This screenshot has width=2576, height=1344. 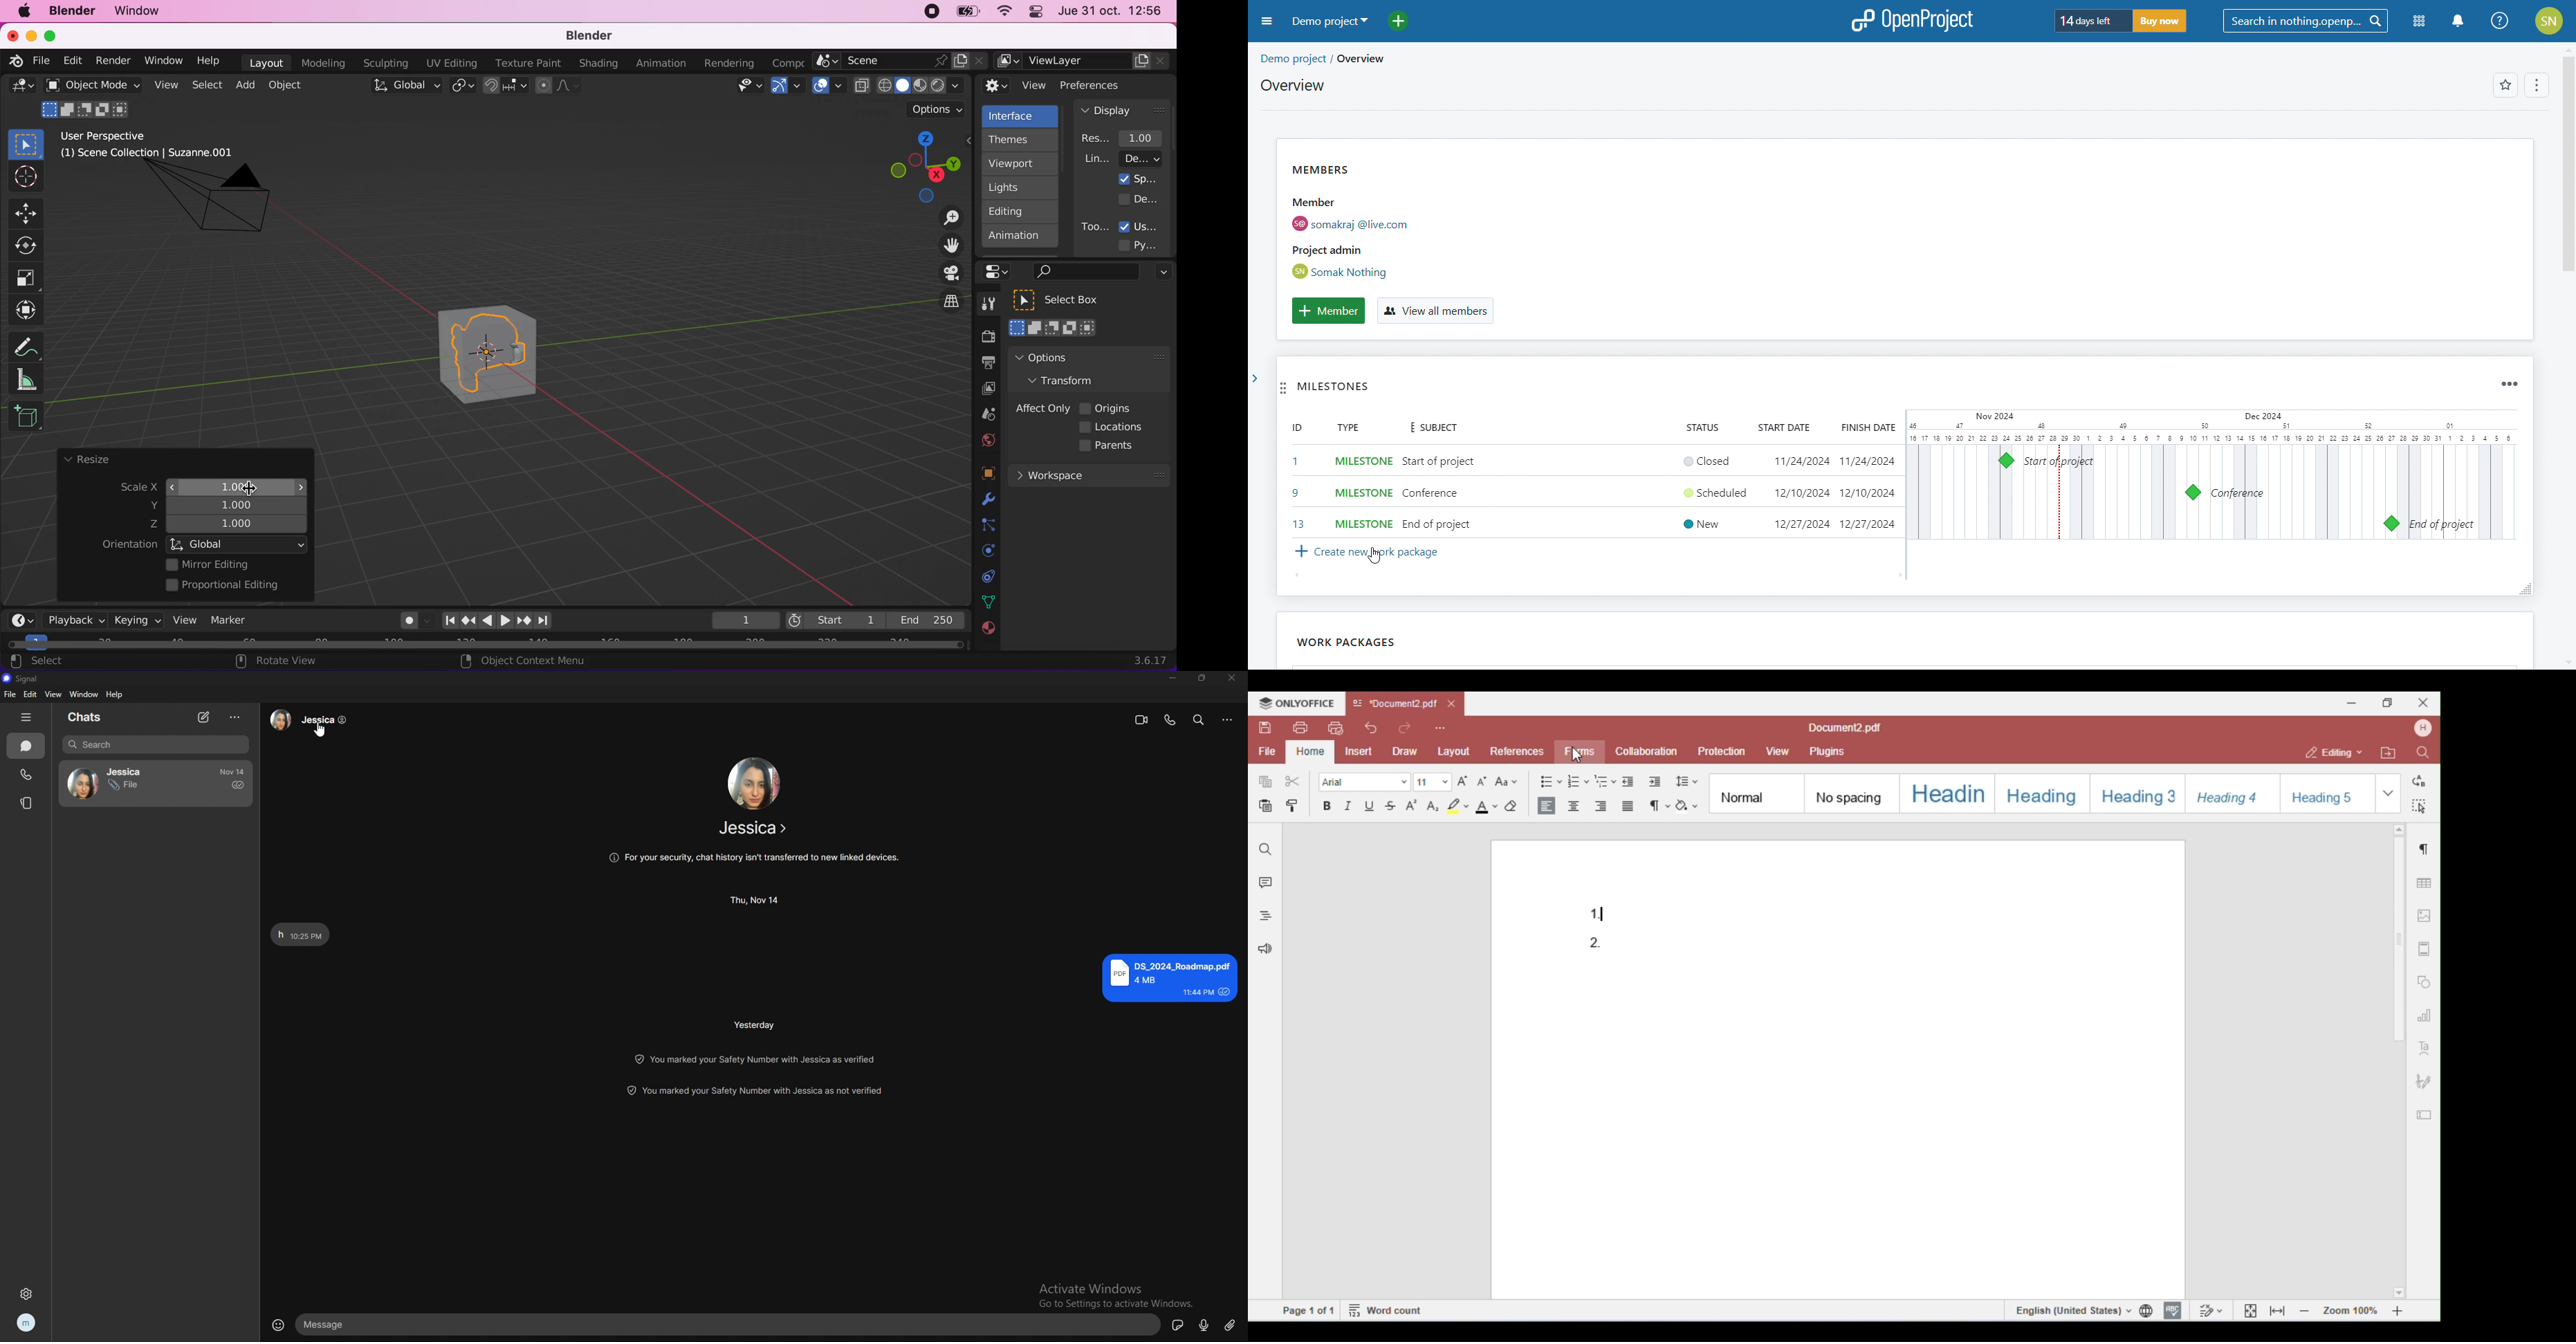 I want to click on global, so click(x=404, y=87).